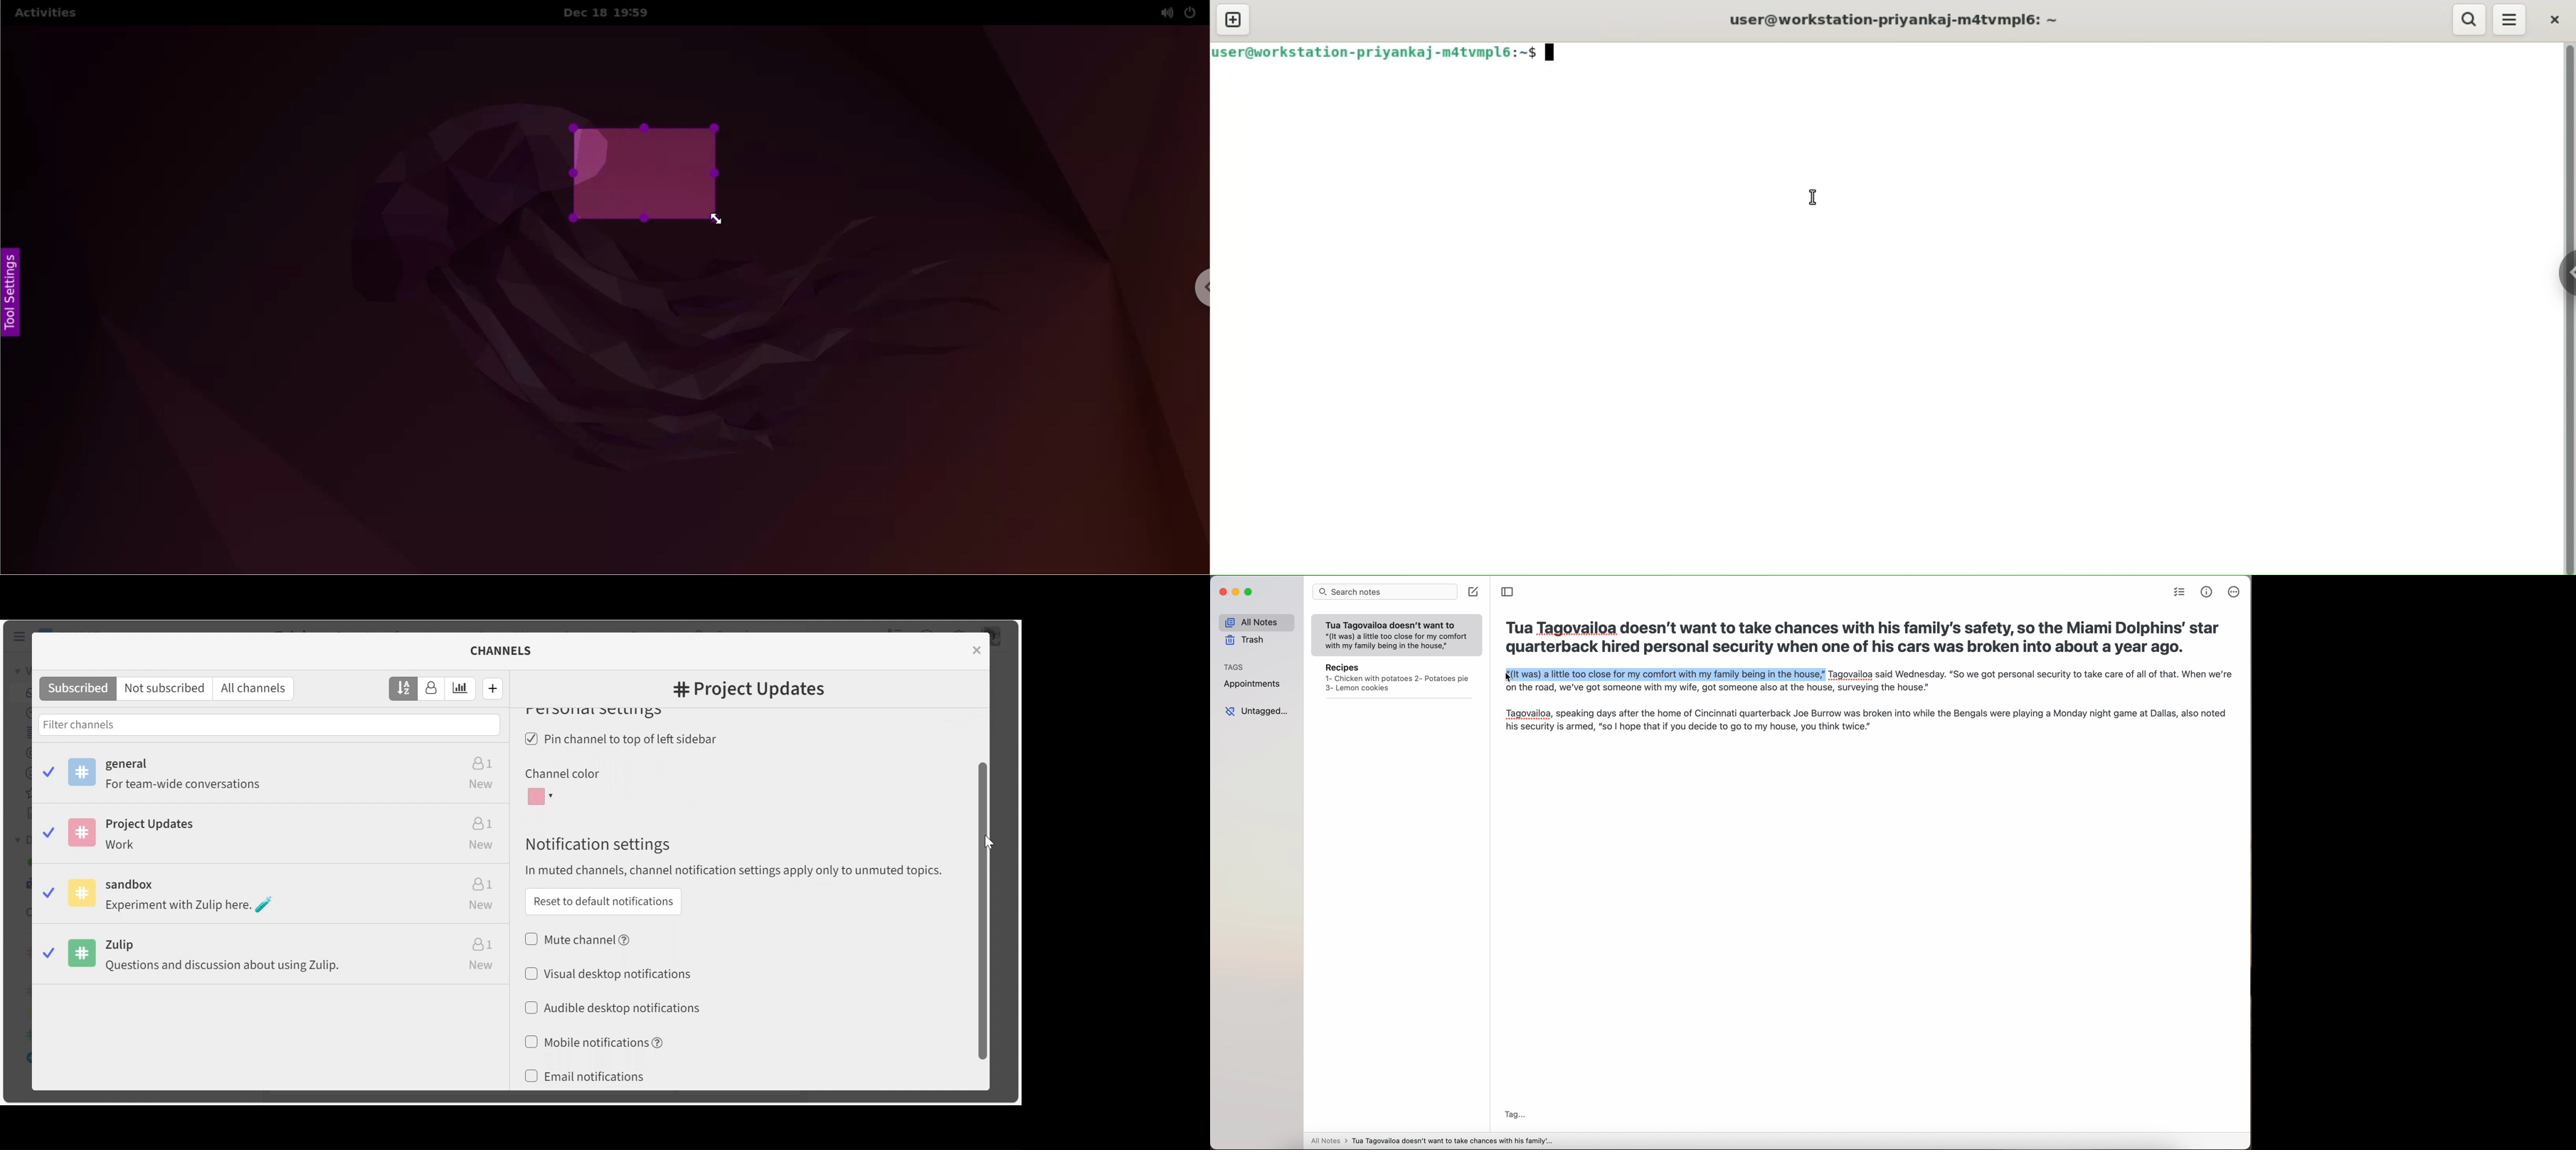 This screenshot has height=1176, width=2576. I want to click on close, so click(979, 650).